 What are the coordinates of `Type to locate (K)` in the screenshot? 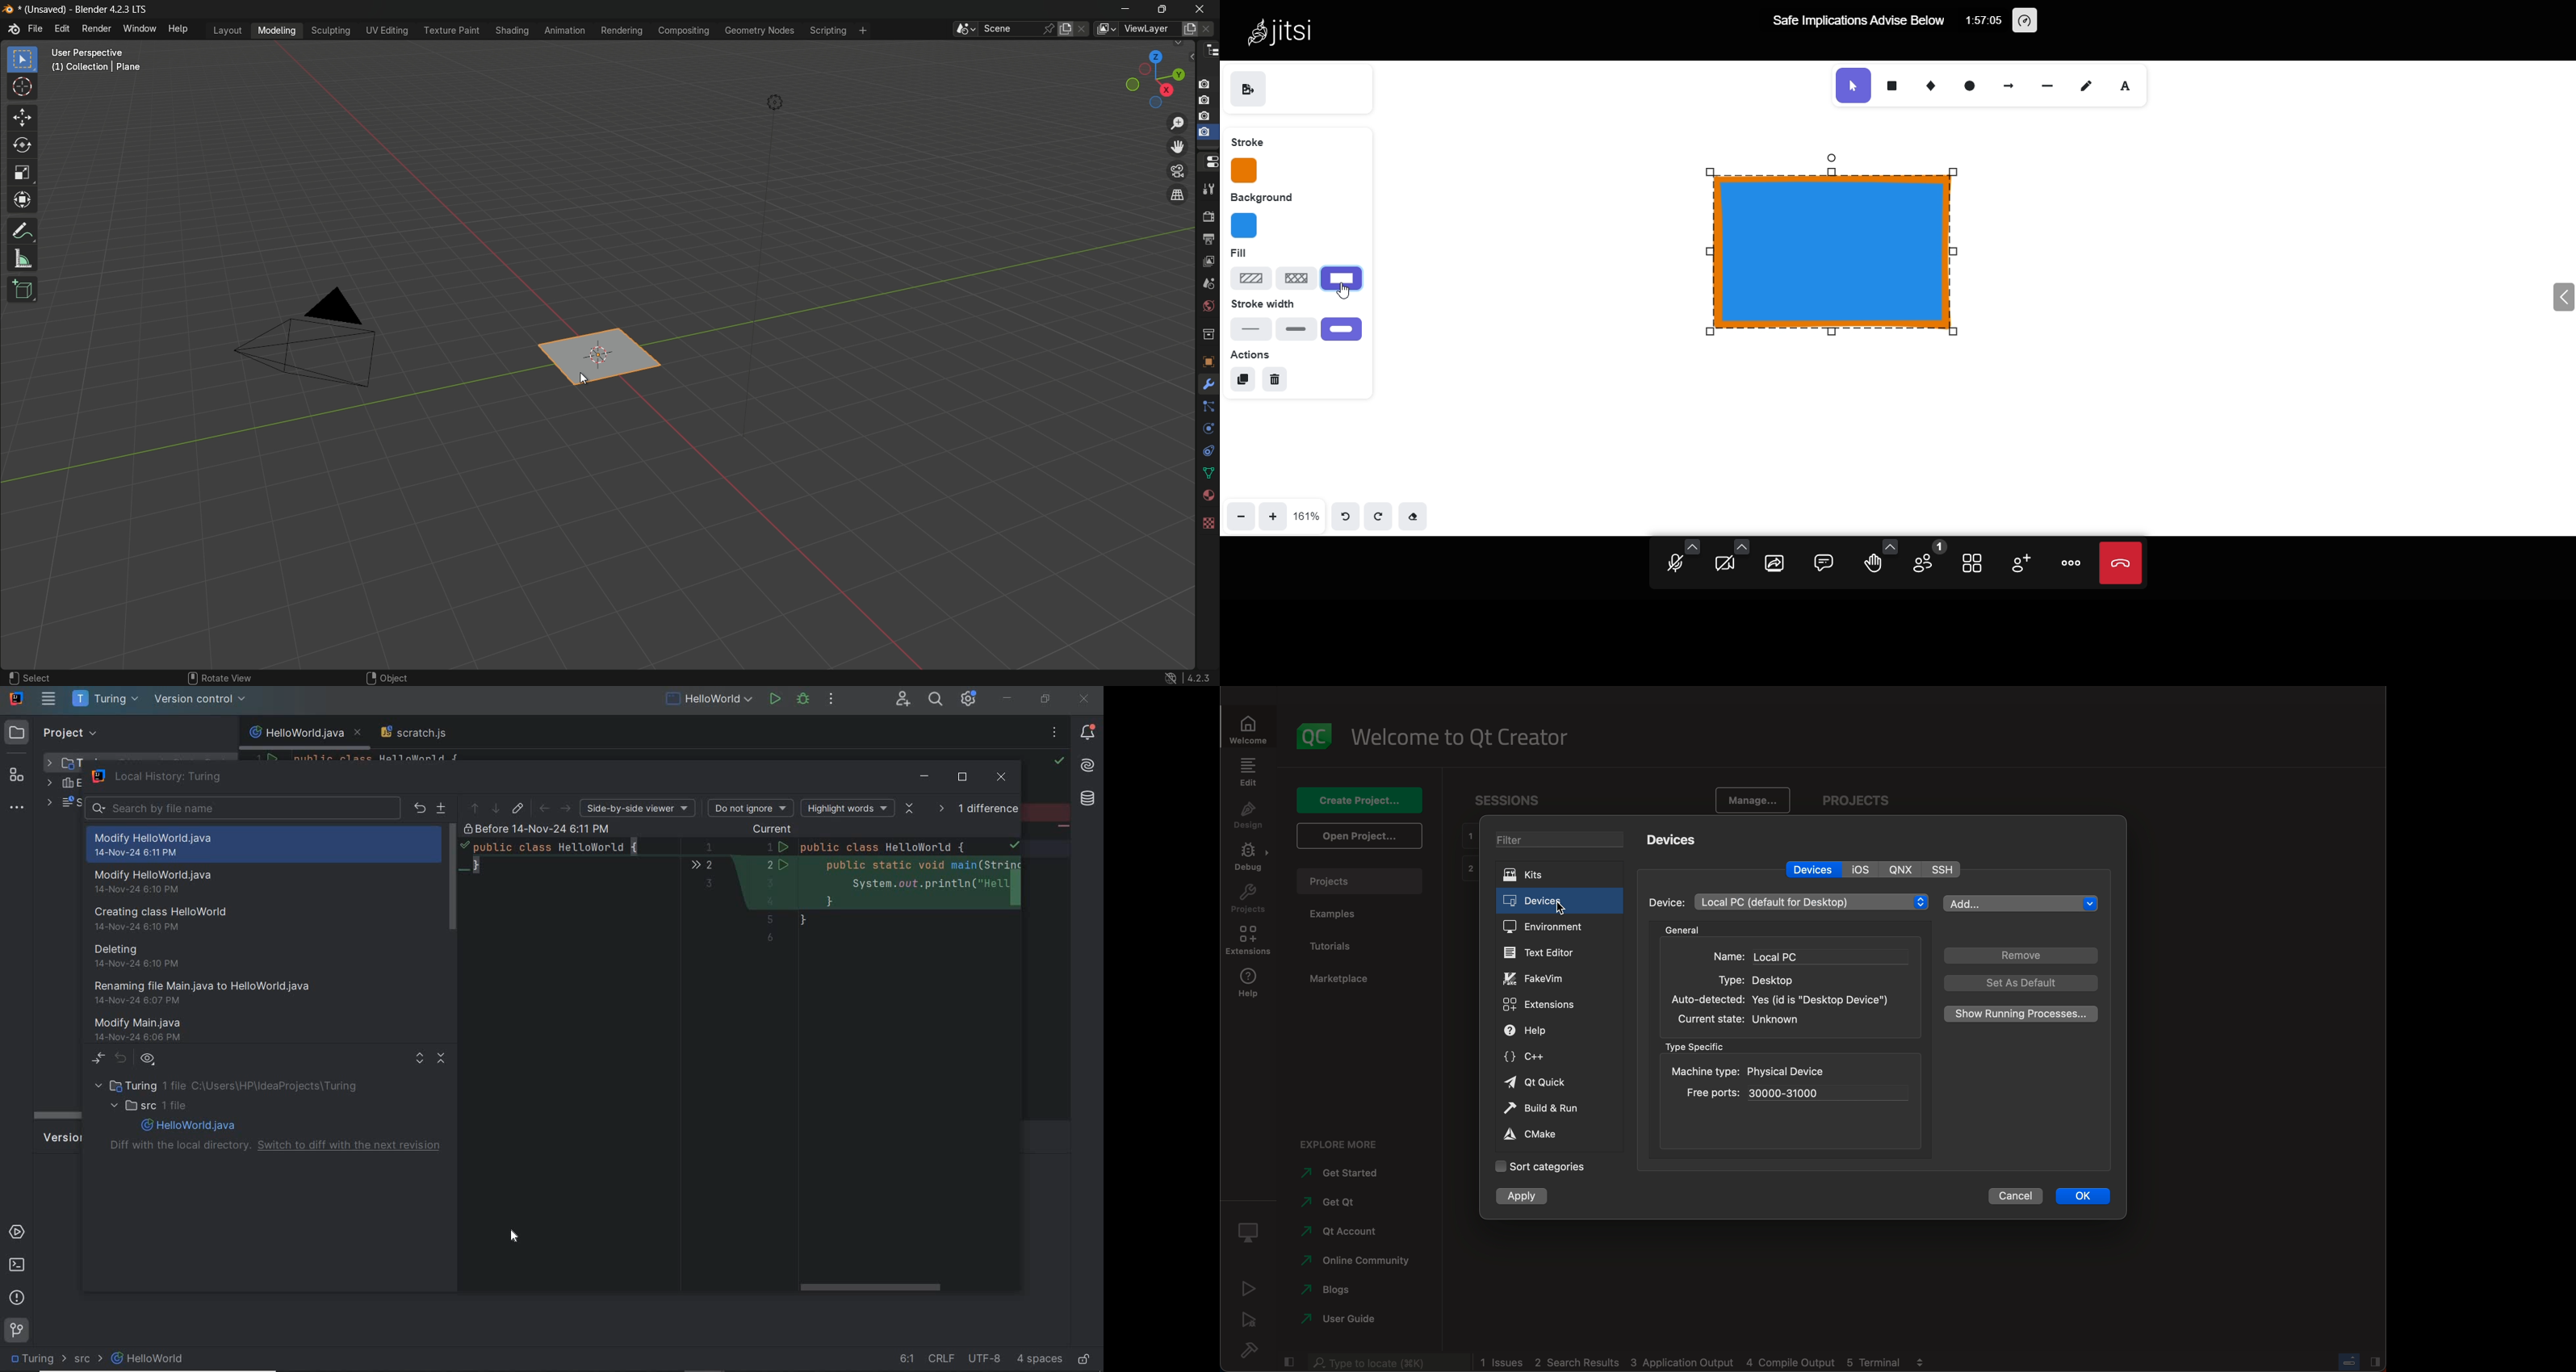 It's located at (1391, 1363).